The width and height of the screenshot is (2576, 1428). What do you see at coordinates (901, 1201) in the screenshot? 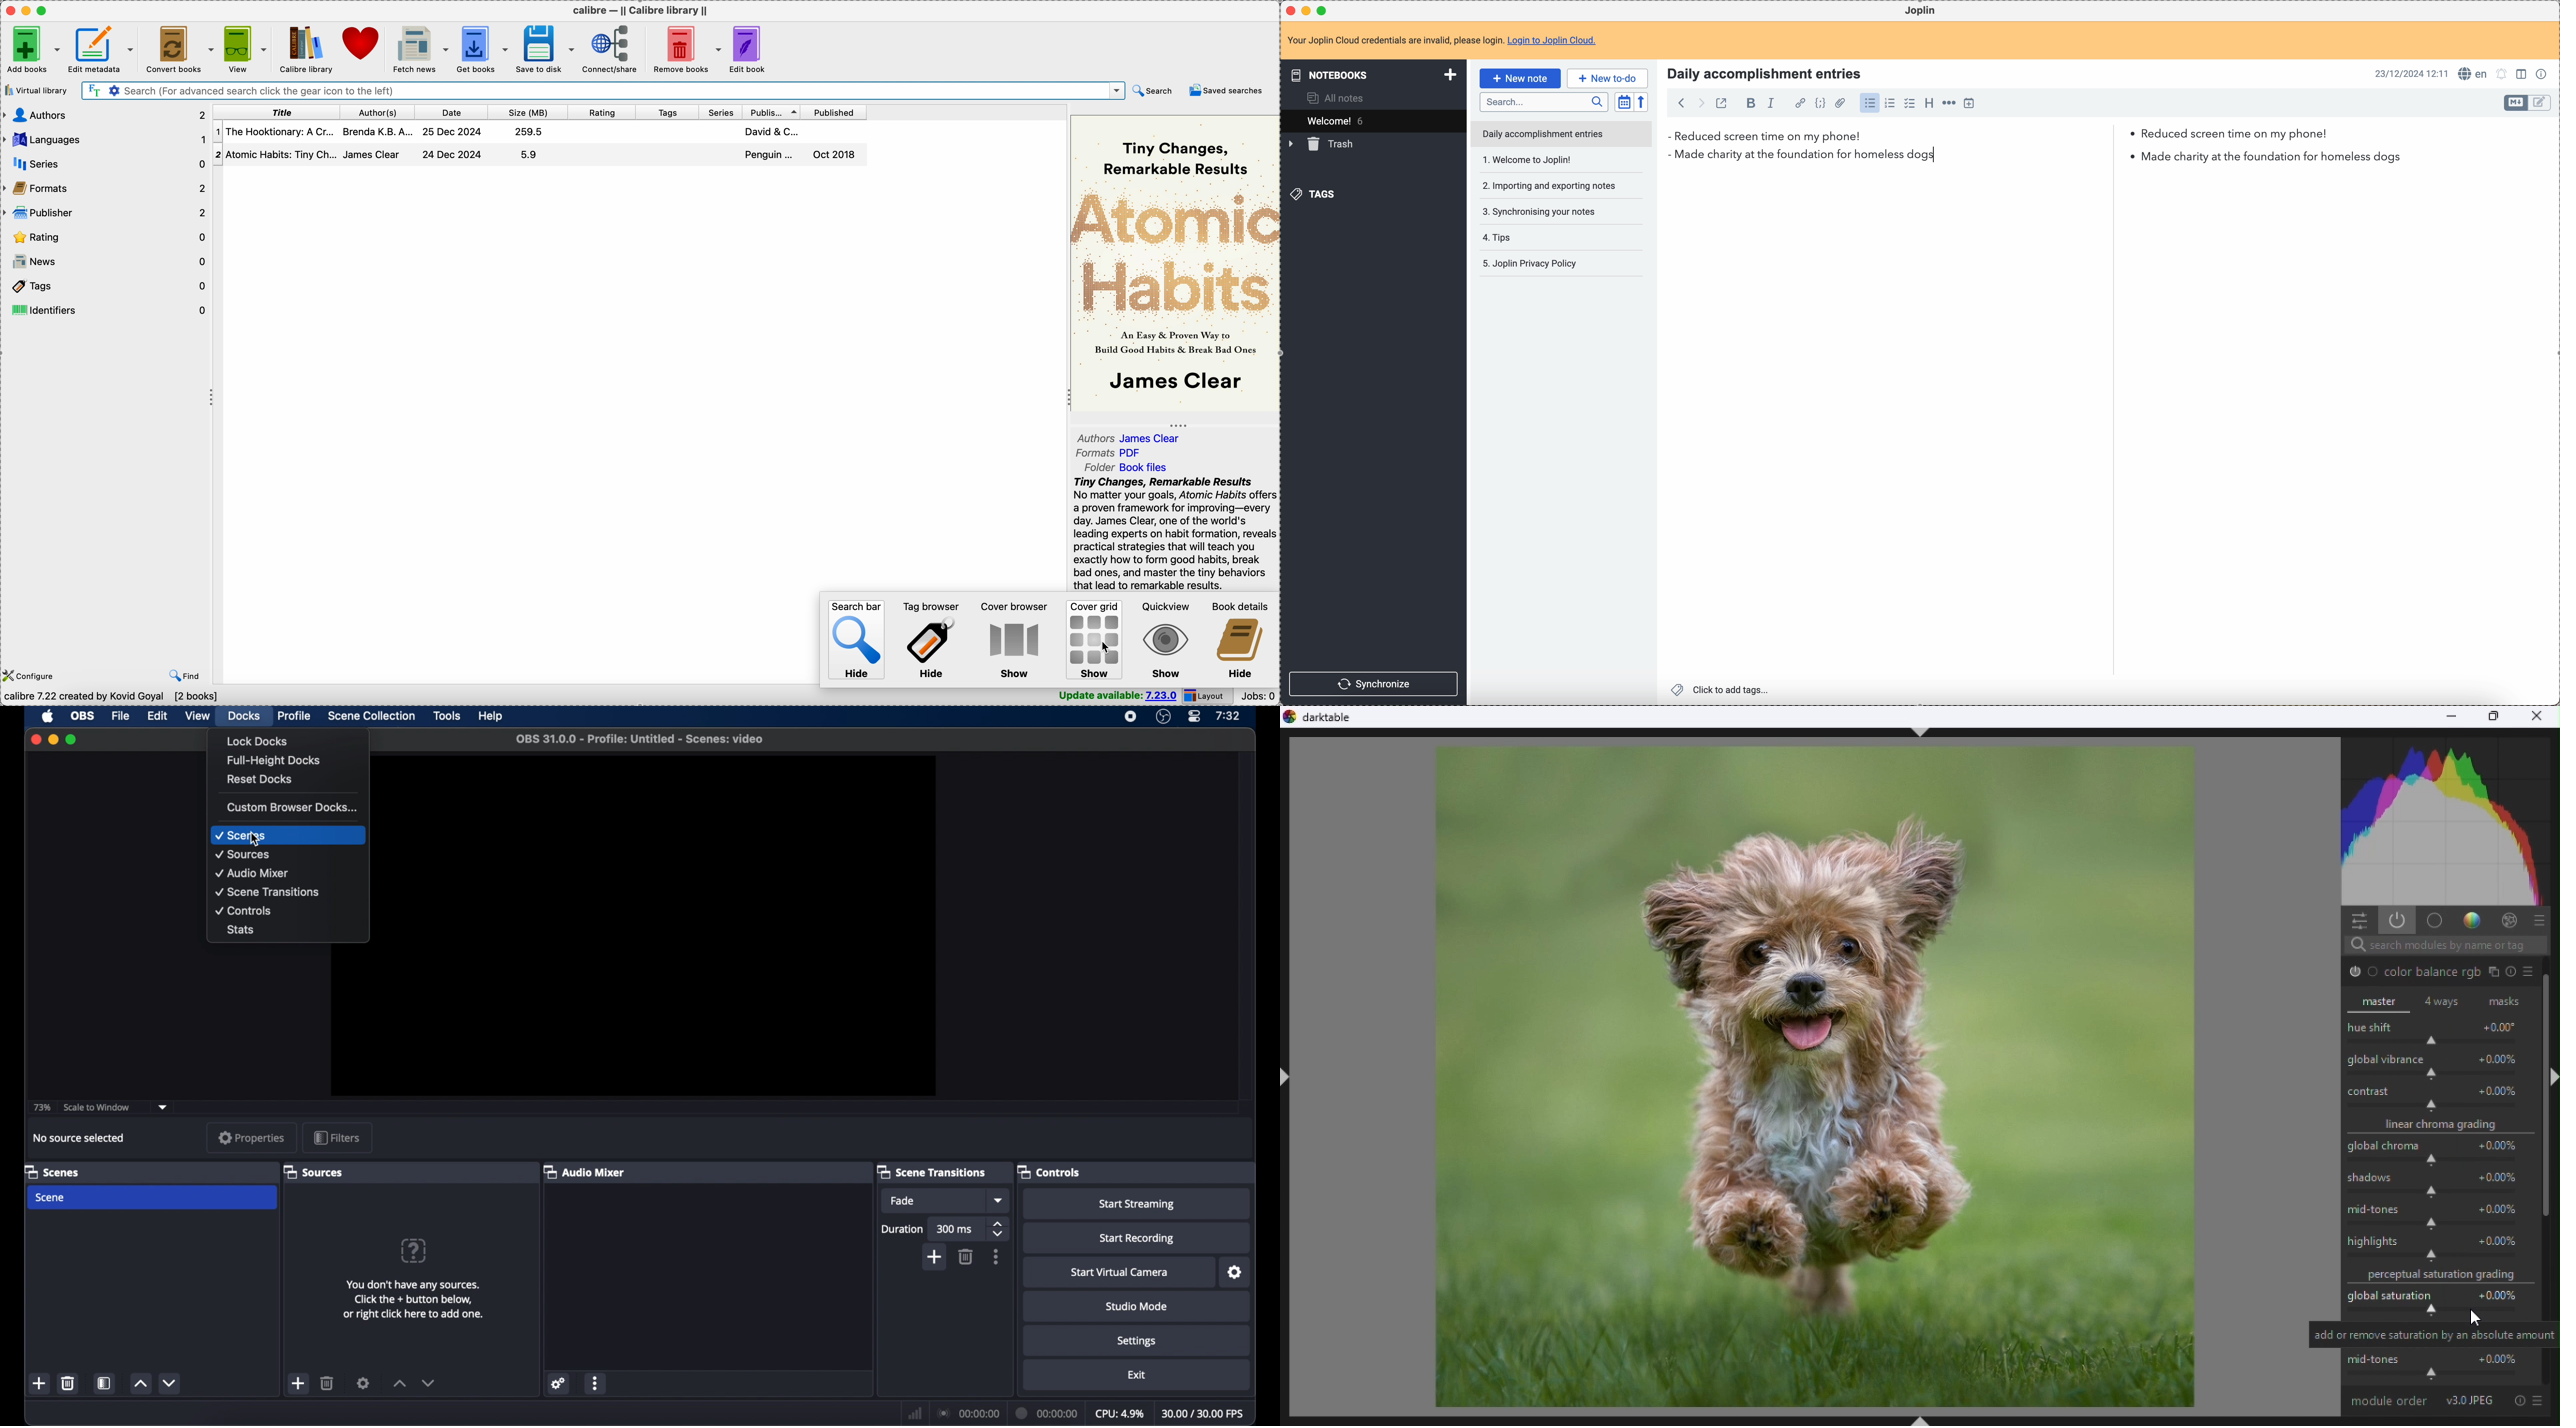
I see `fade` at bounding box center [901, 1201].